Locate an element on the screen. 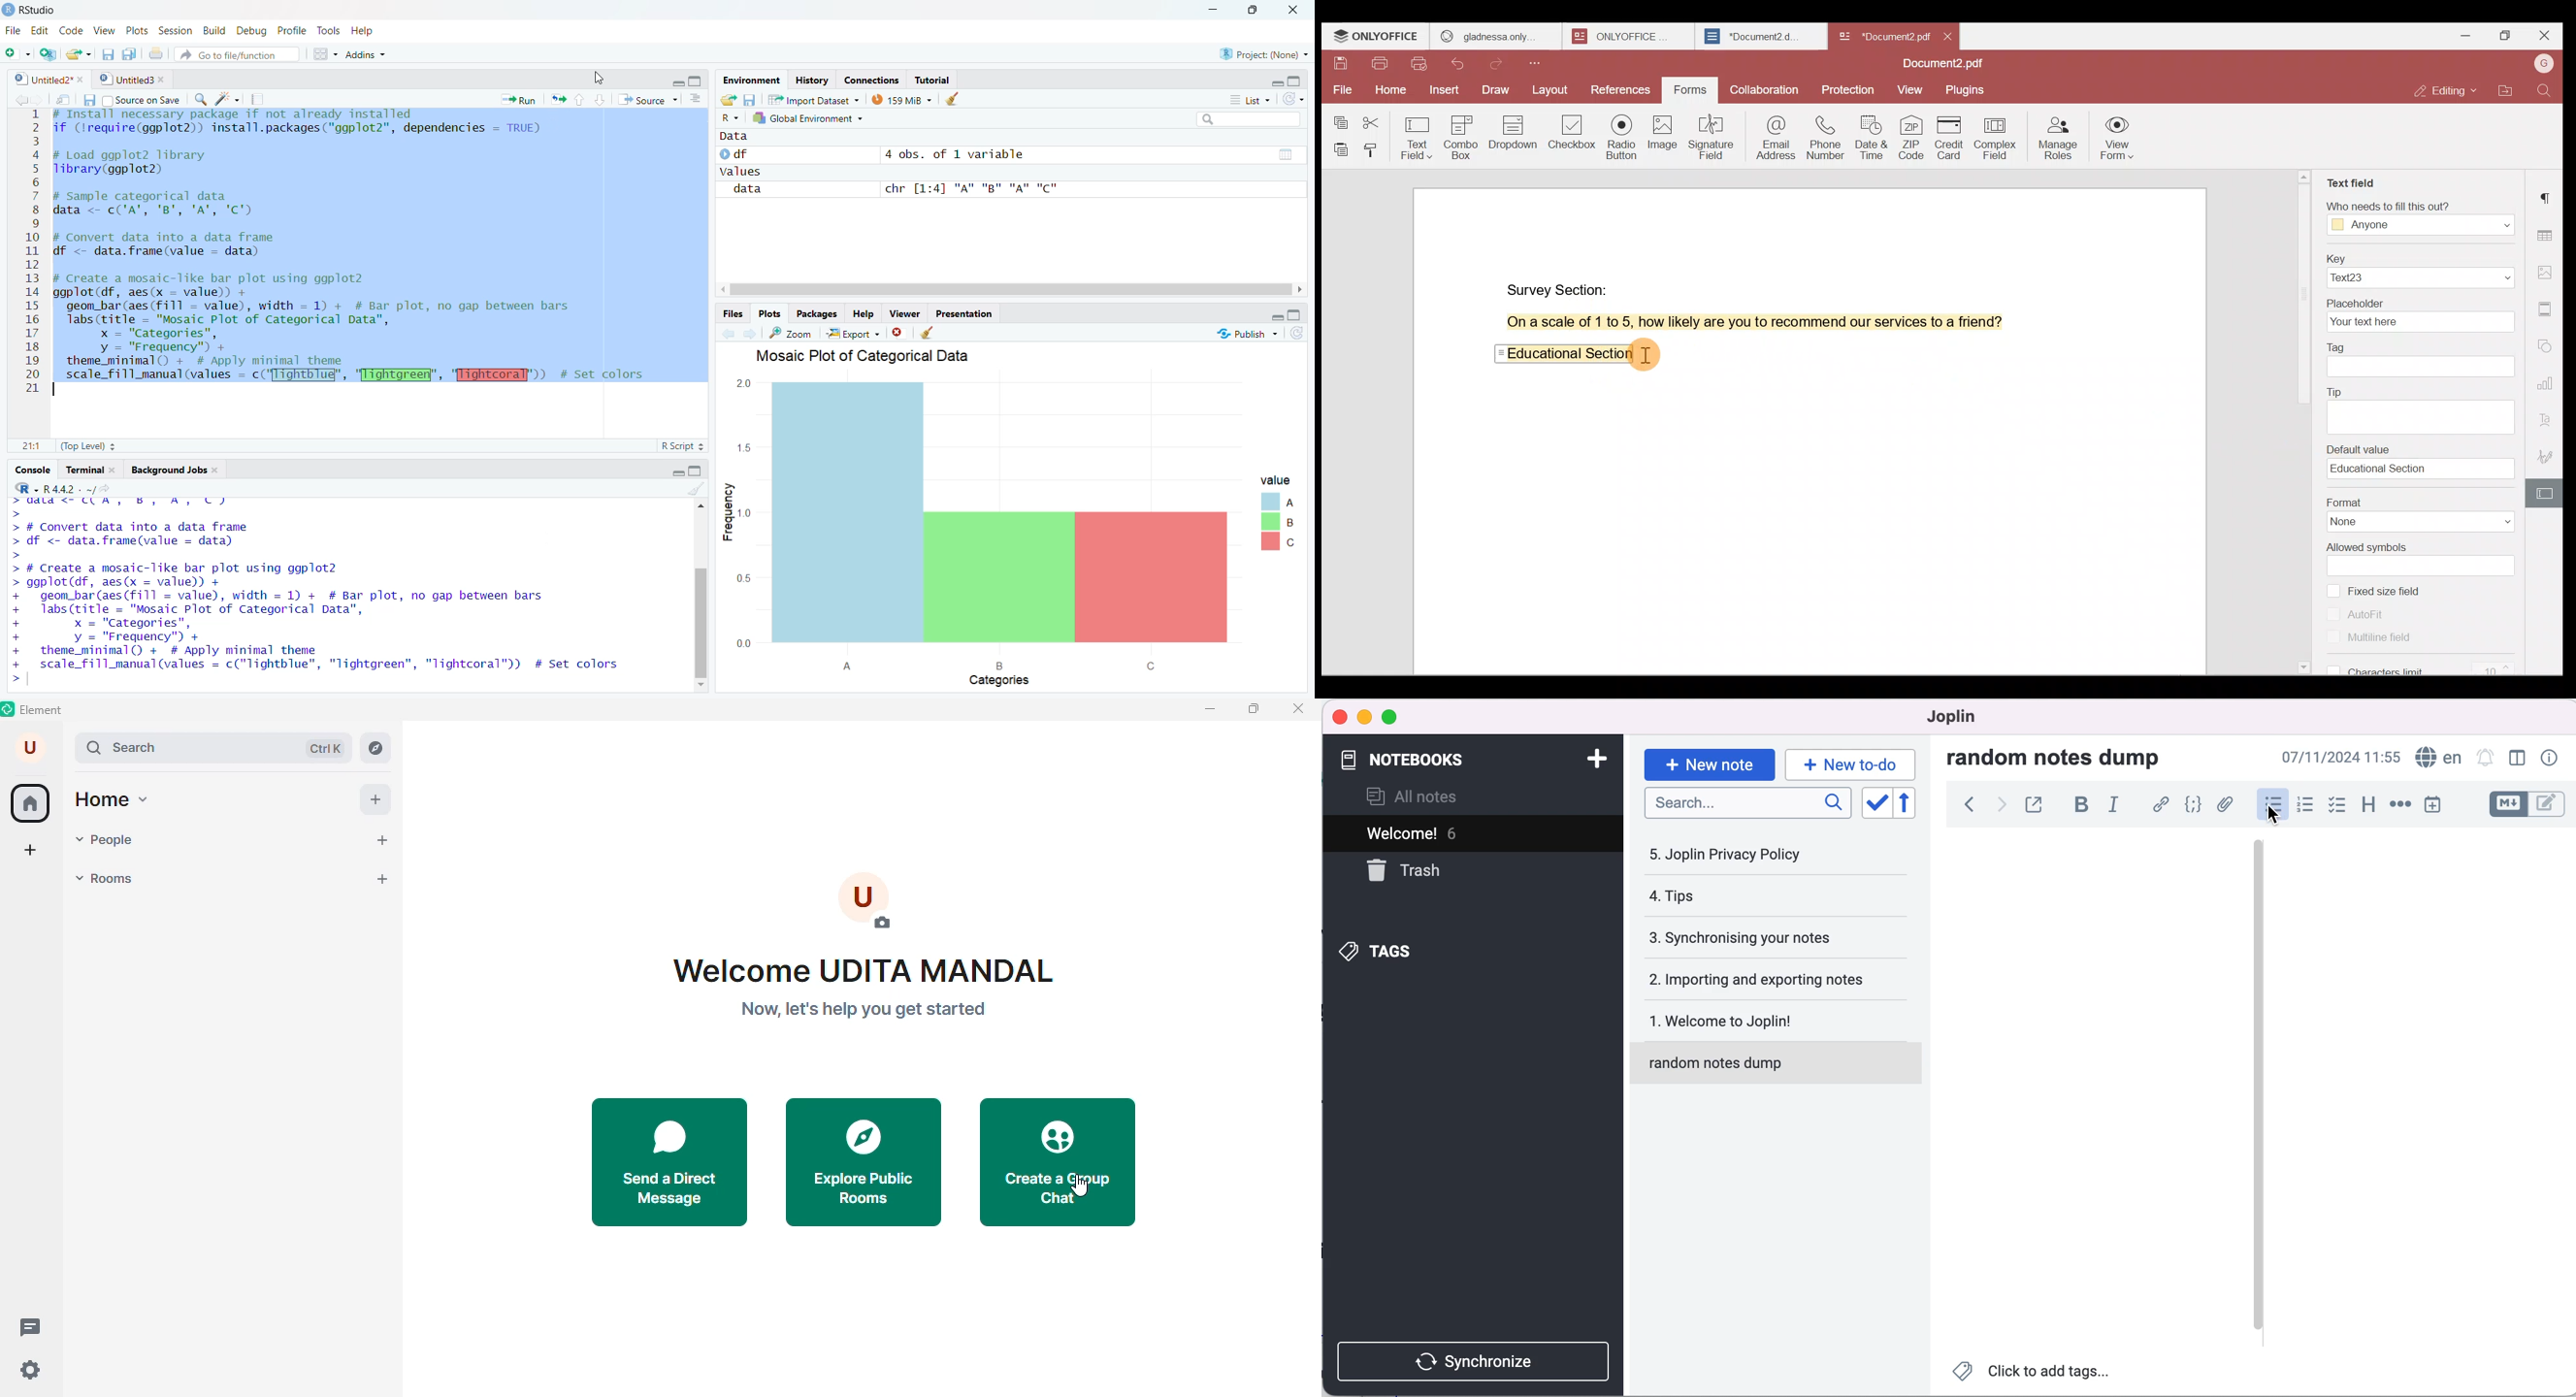  Source is located at coordinates (647, 101).